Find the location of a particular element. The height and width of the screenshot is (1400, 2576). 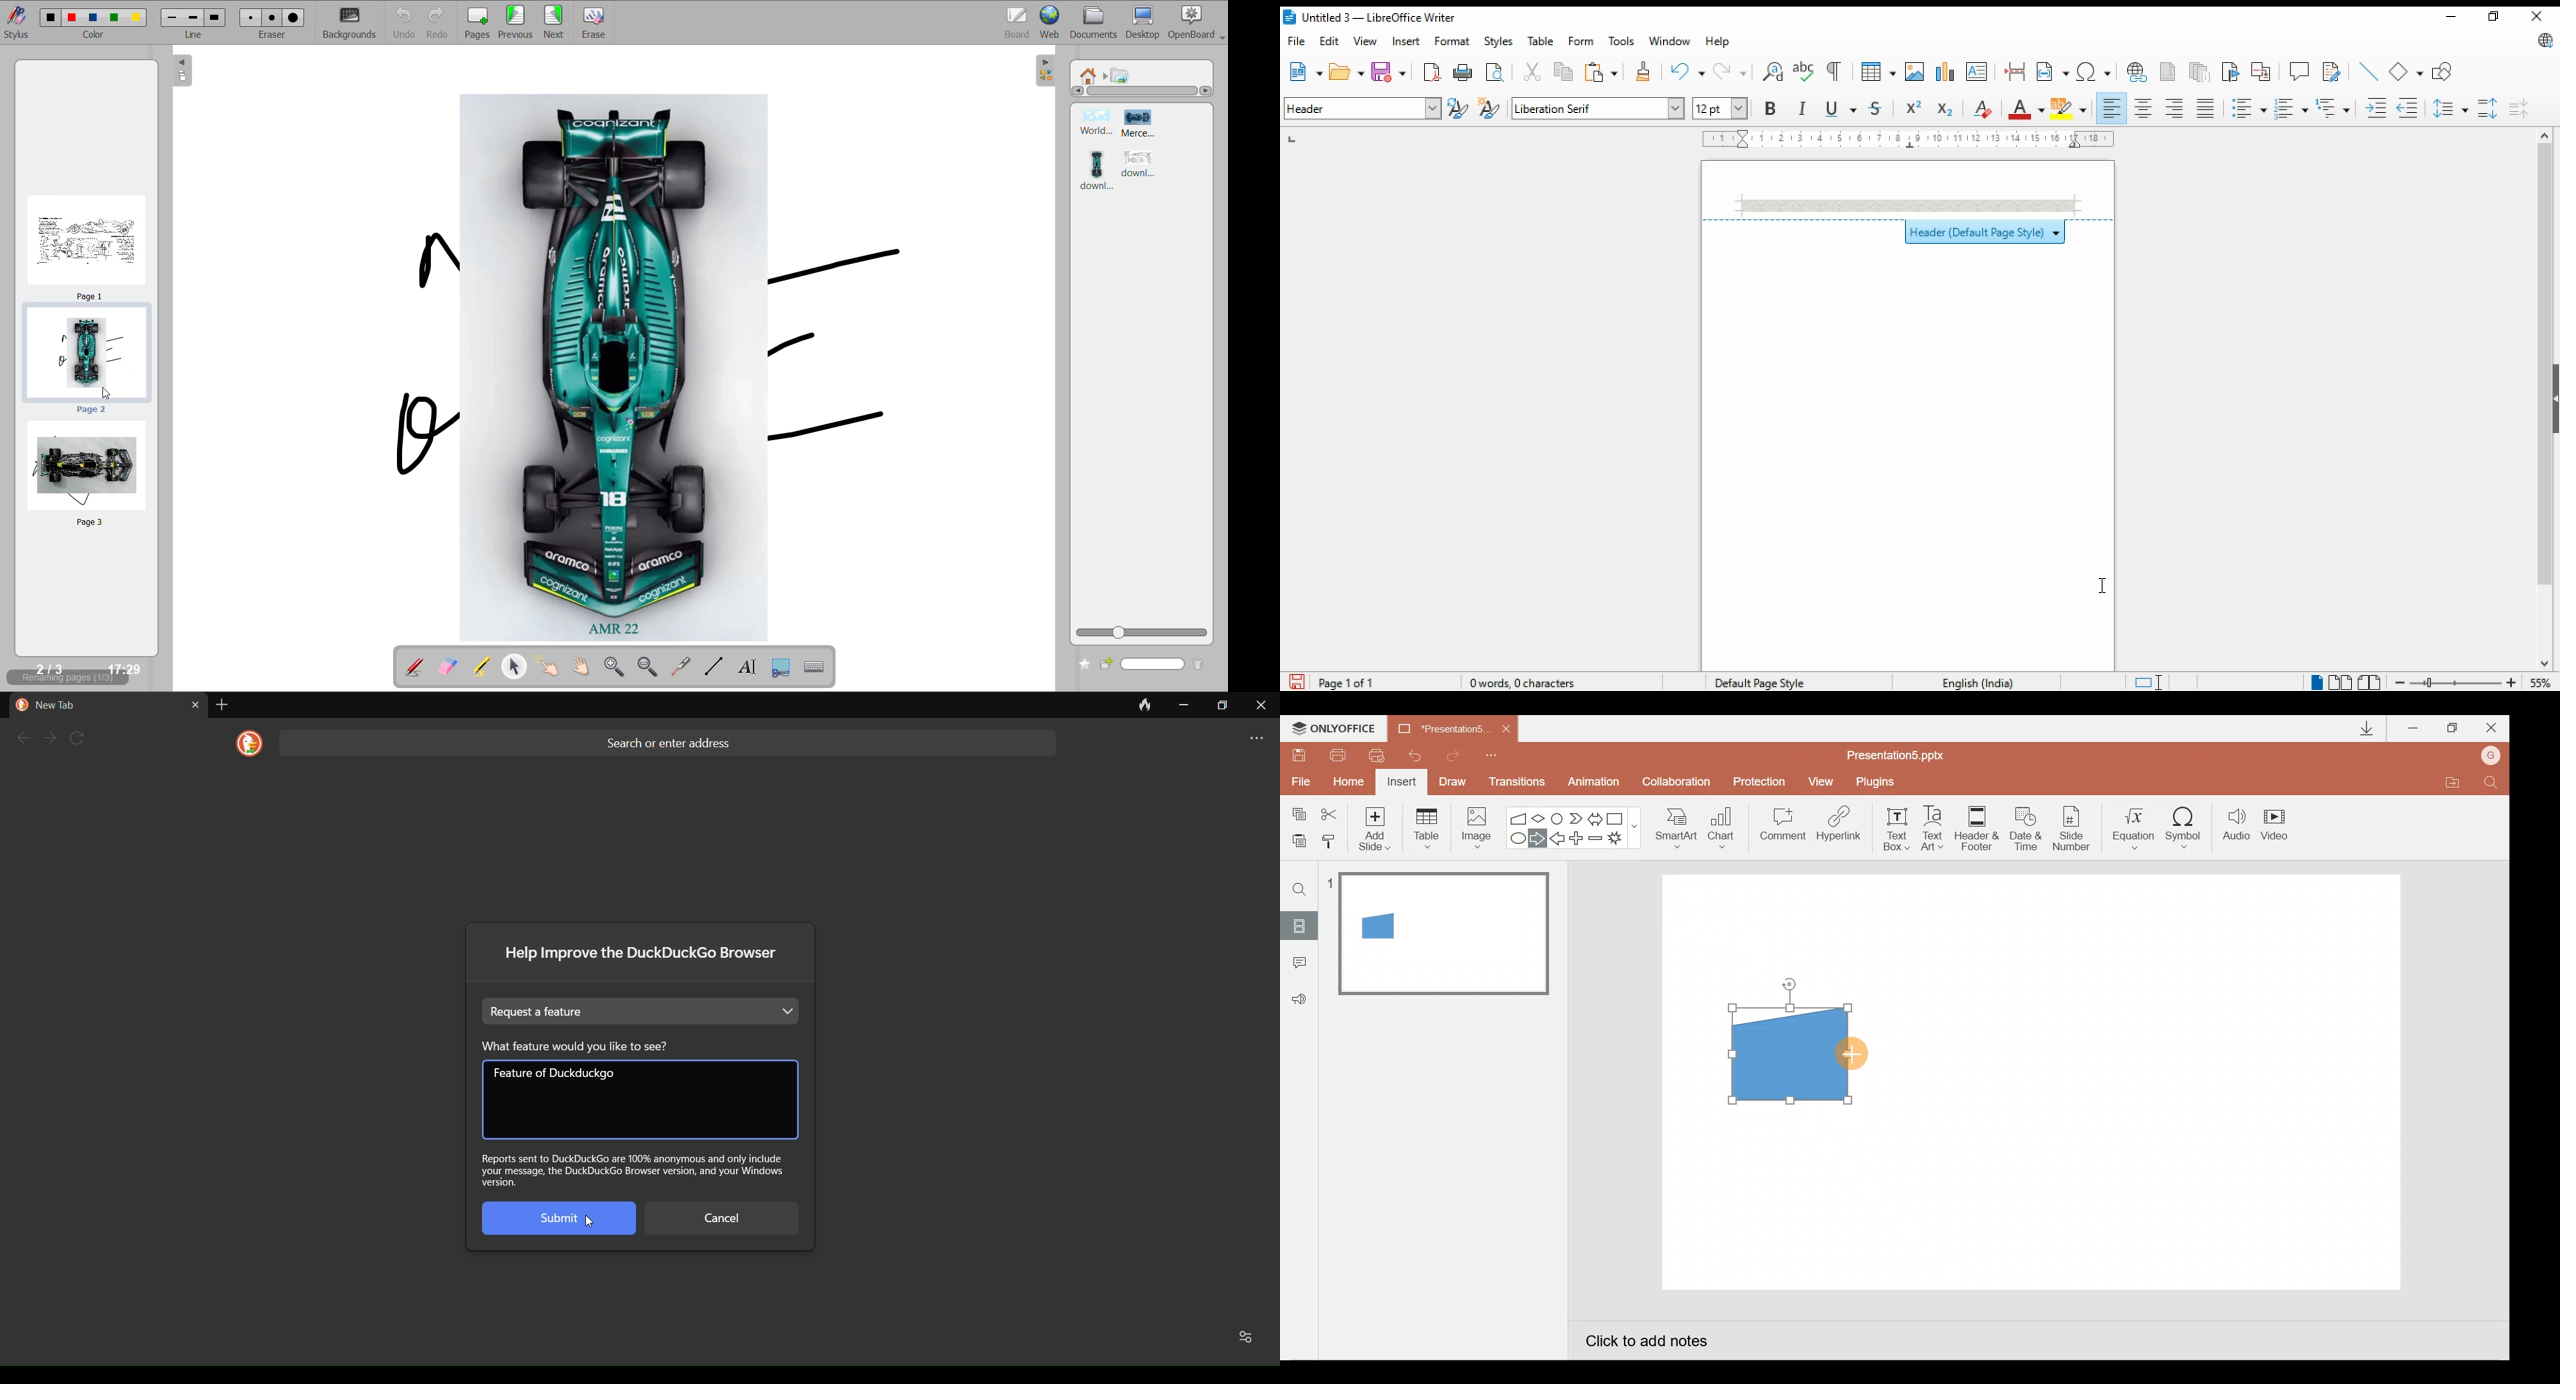

insert page break is located at coordinates (2017, 72).